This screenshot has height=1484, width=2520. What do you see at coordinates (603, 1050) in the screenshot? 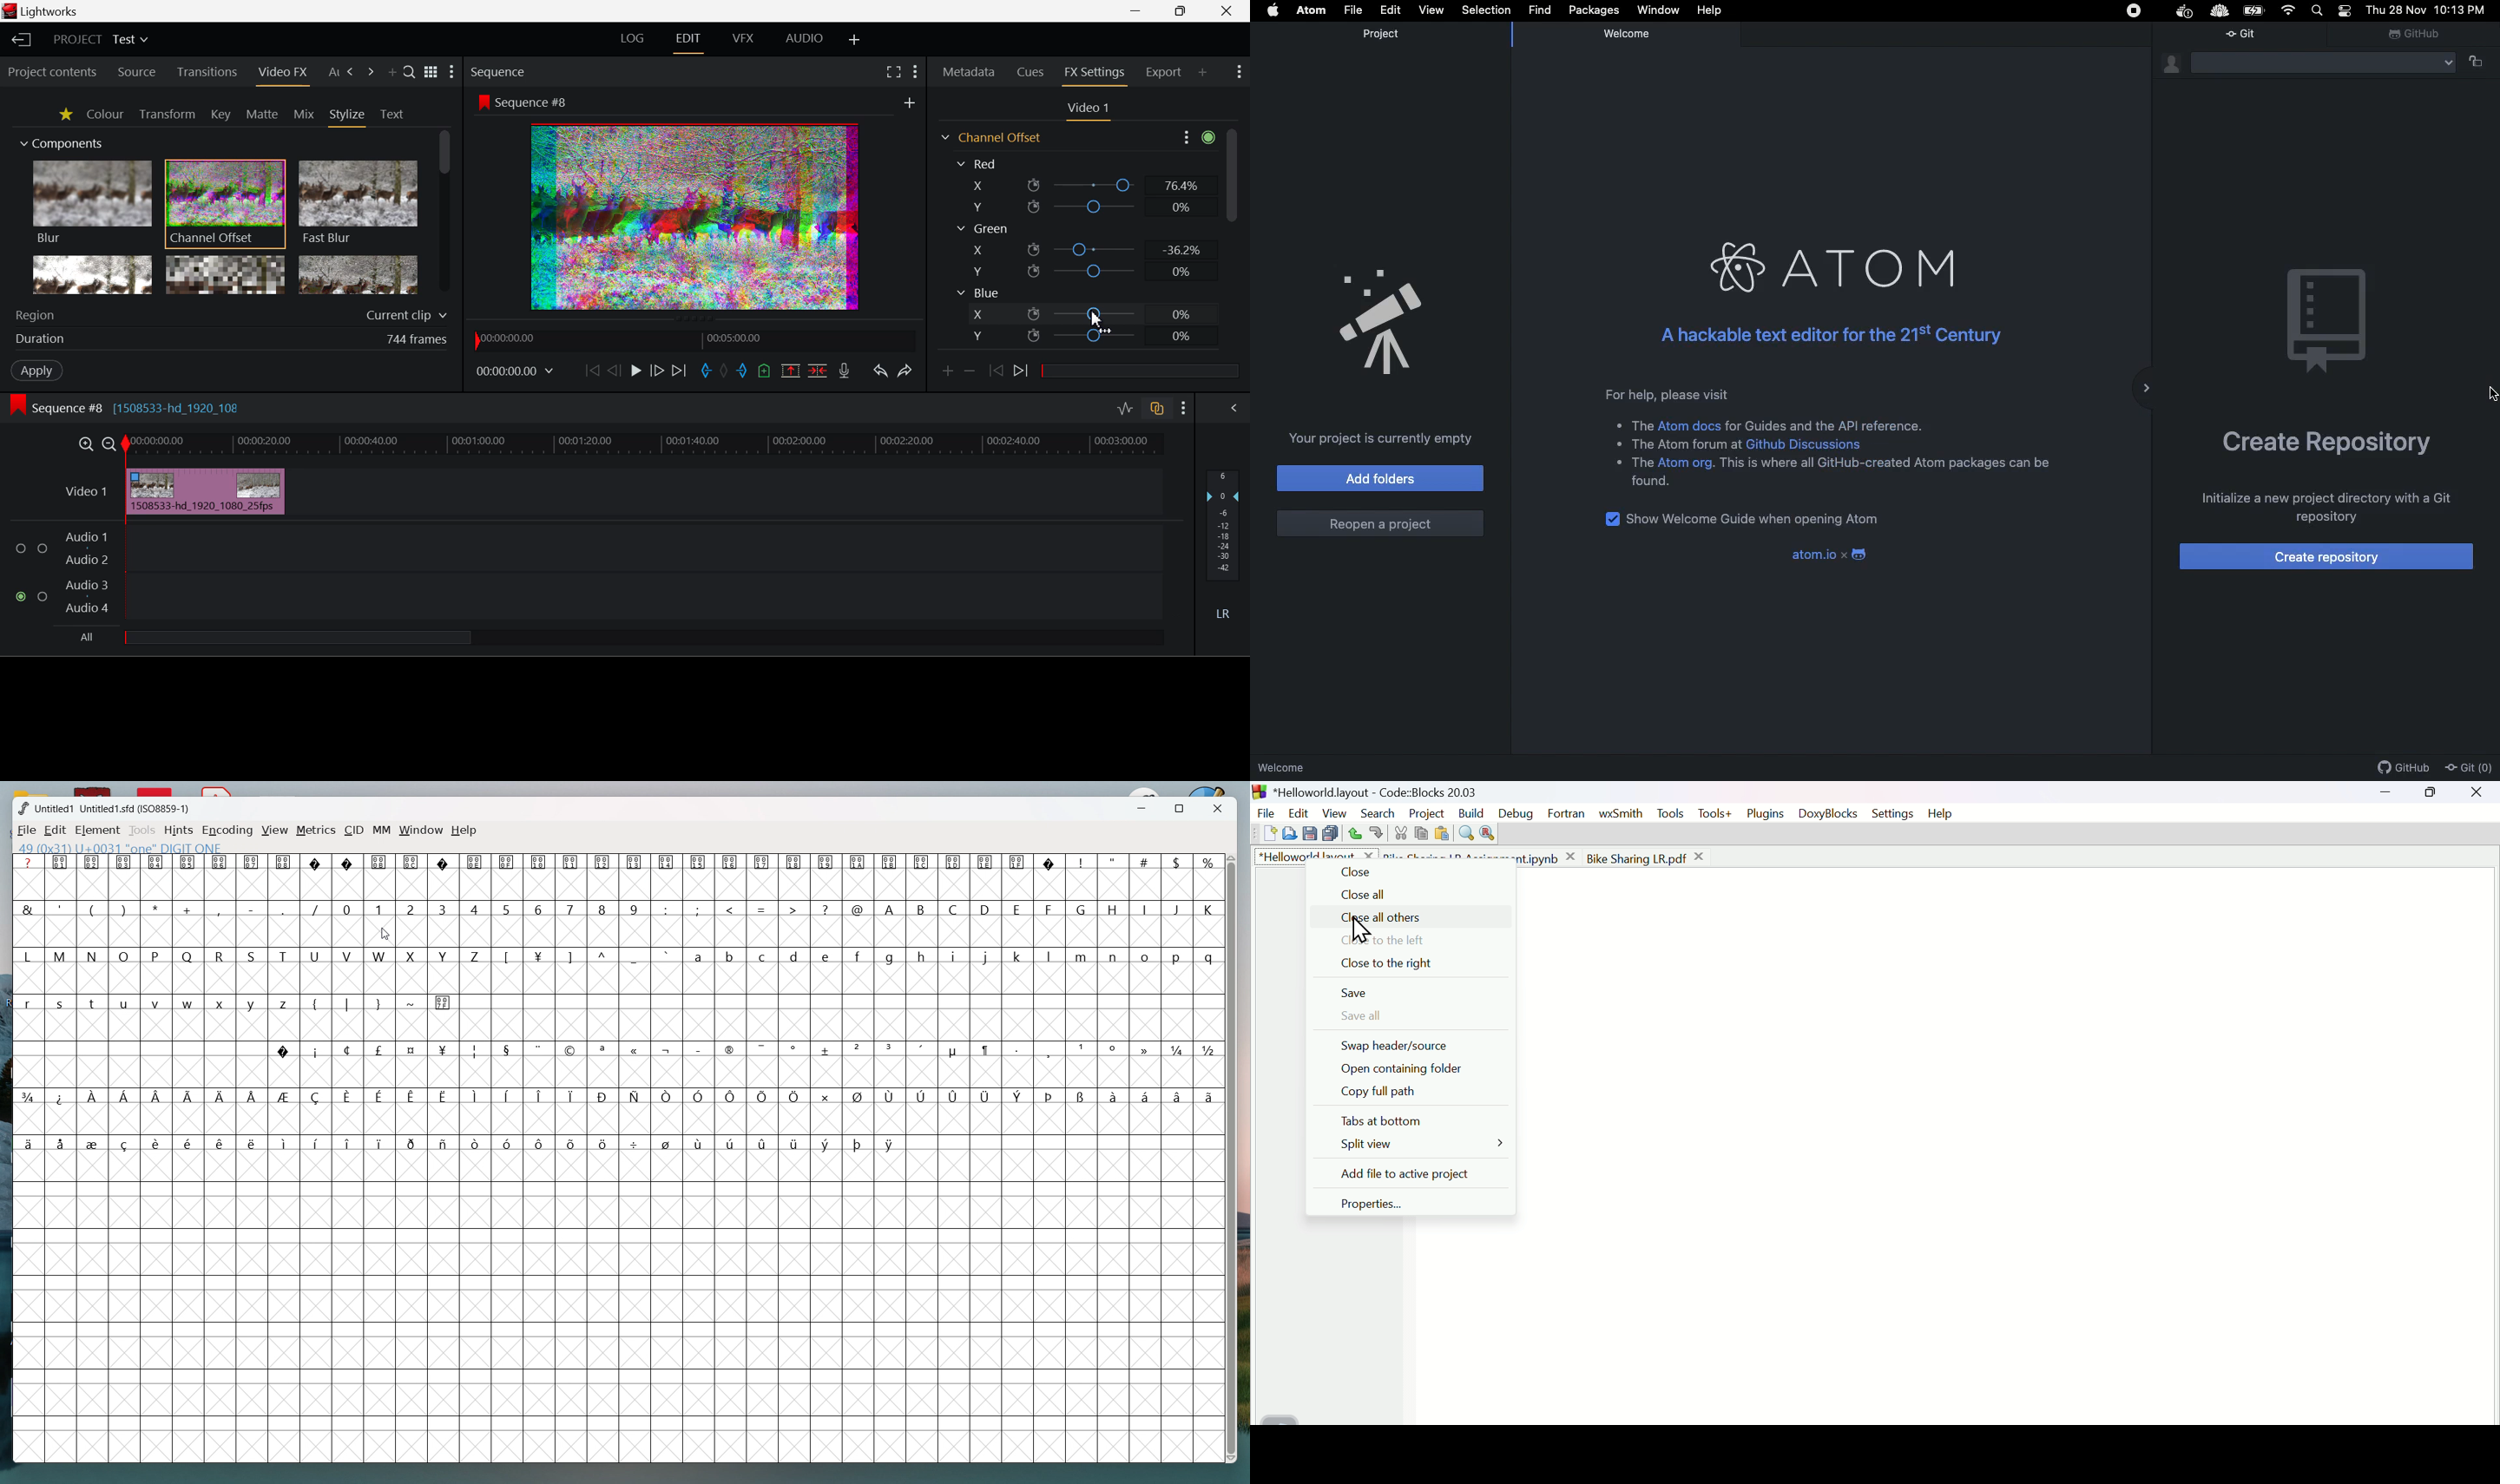
I see `symbol` at bounding box center [603, 1050].